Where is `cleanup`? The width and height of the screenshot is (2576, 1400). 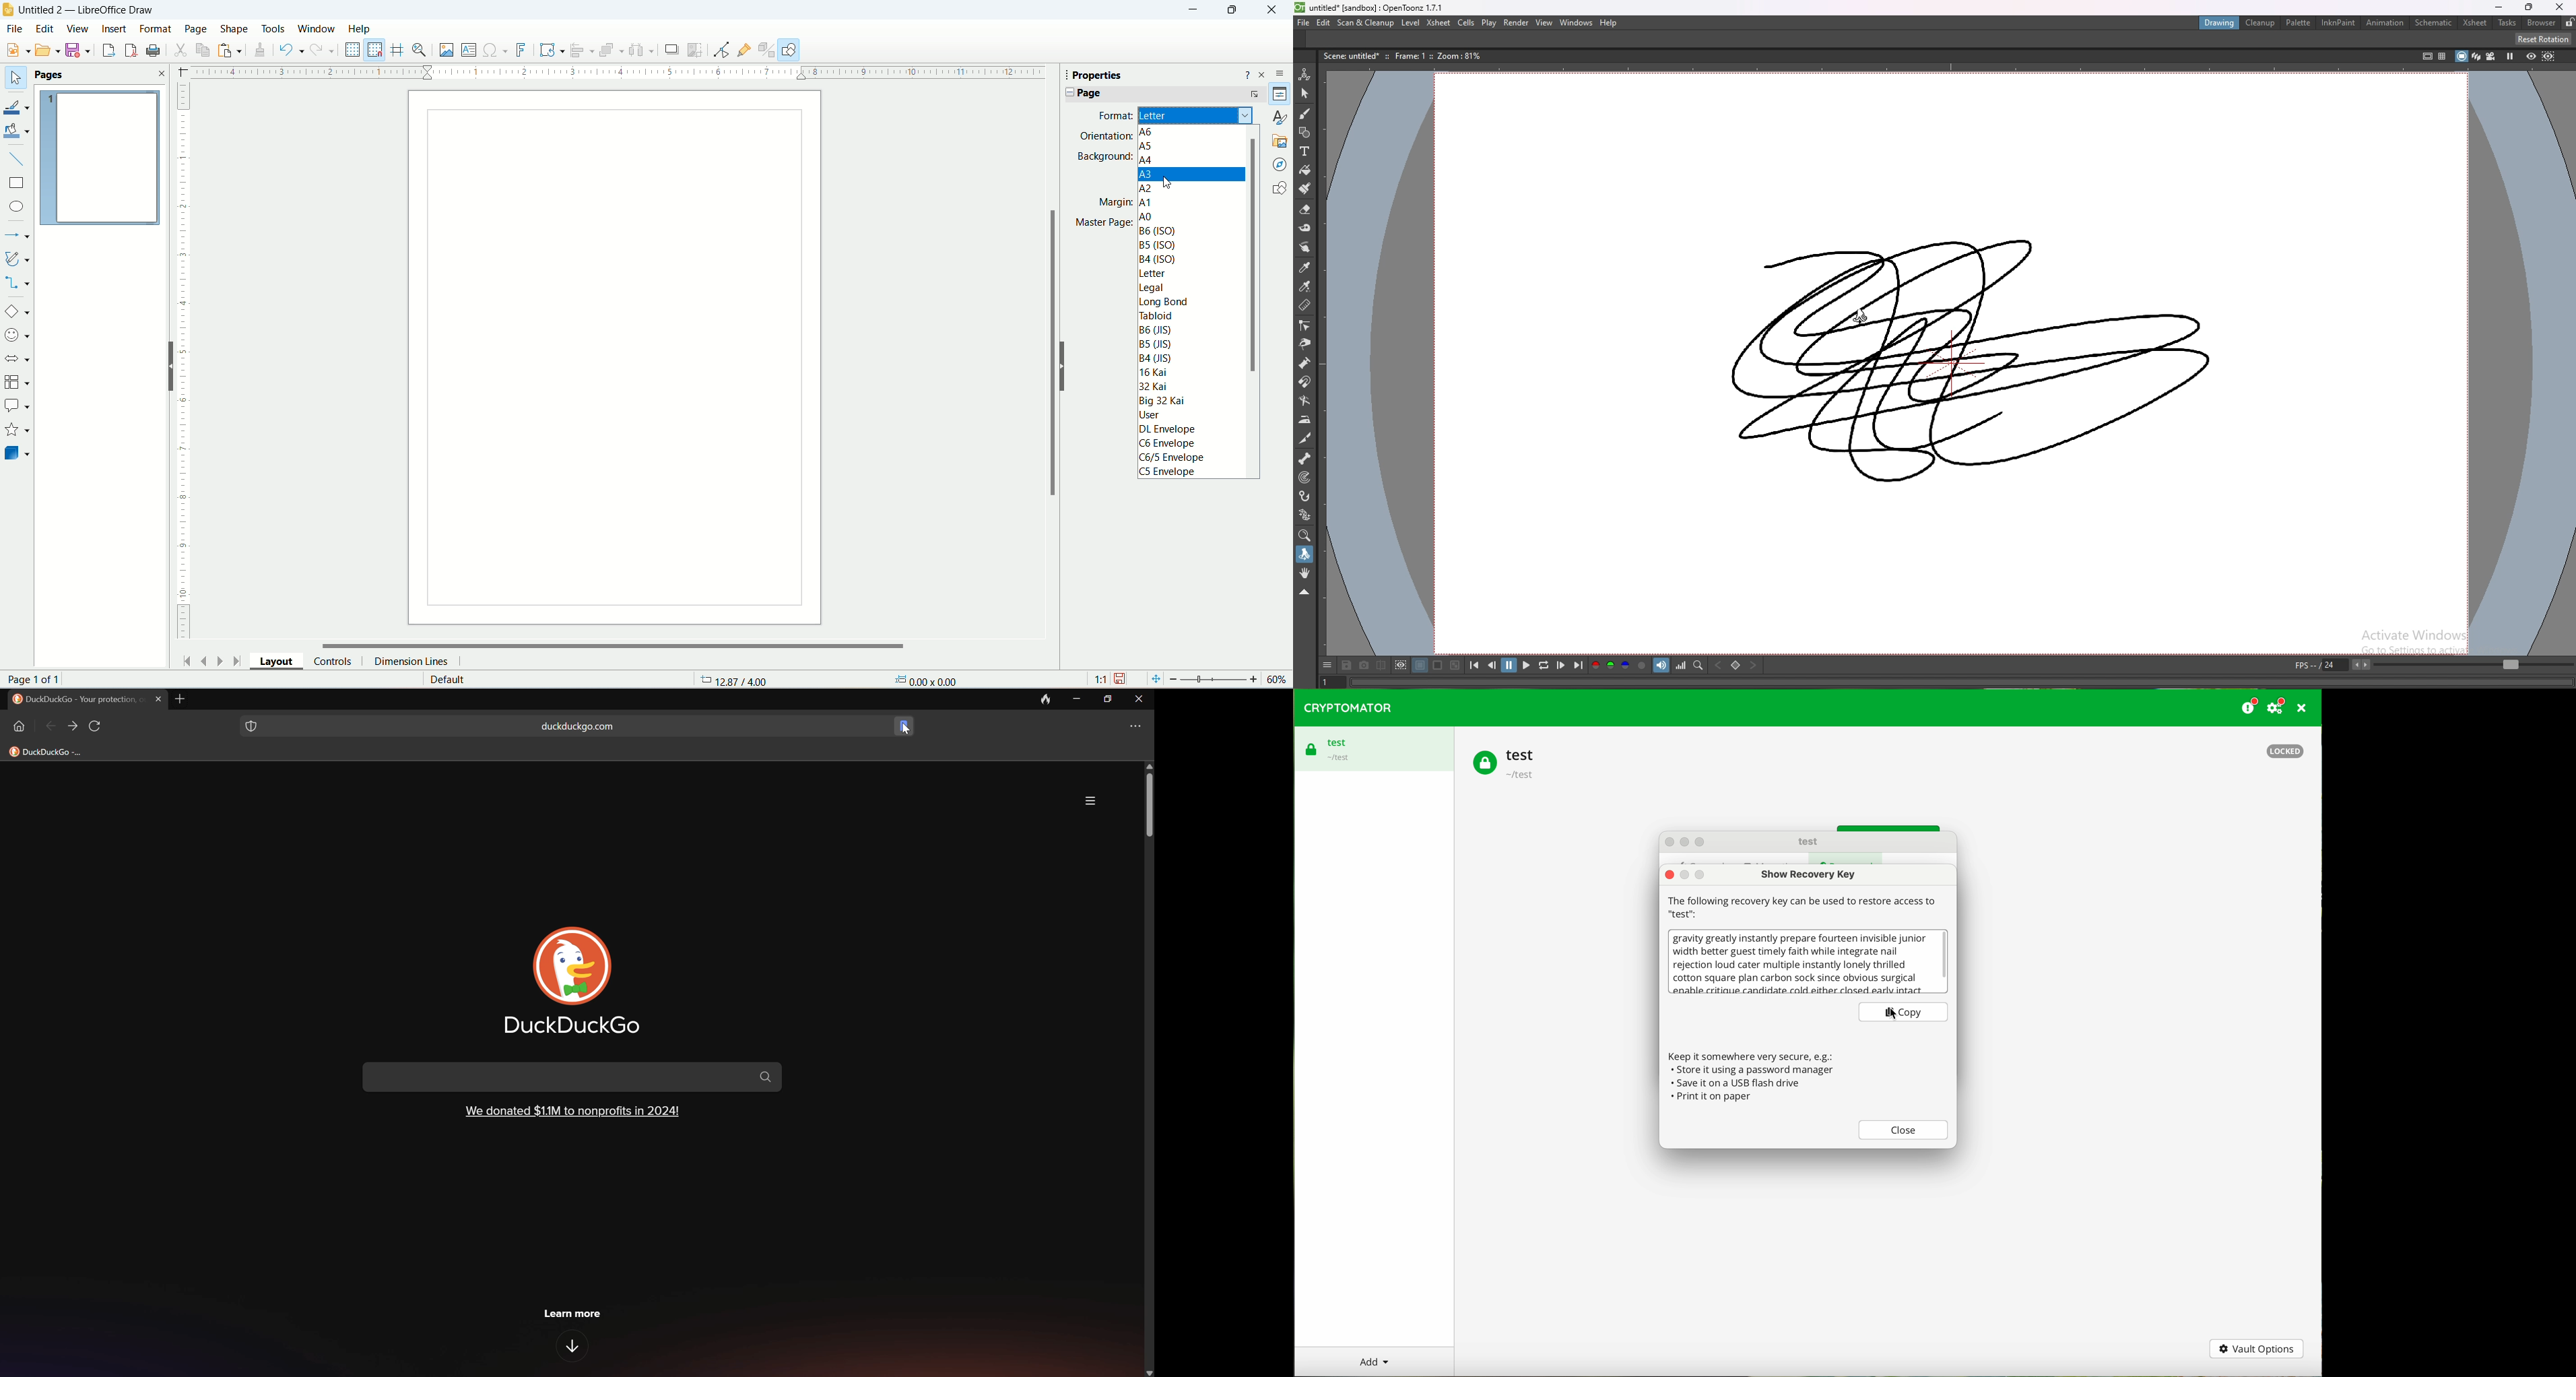 cleanup is located at coordinates (2261, 22).